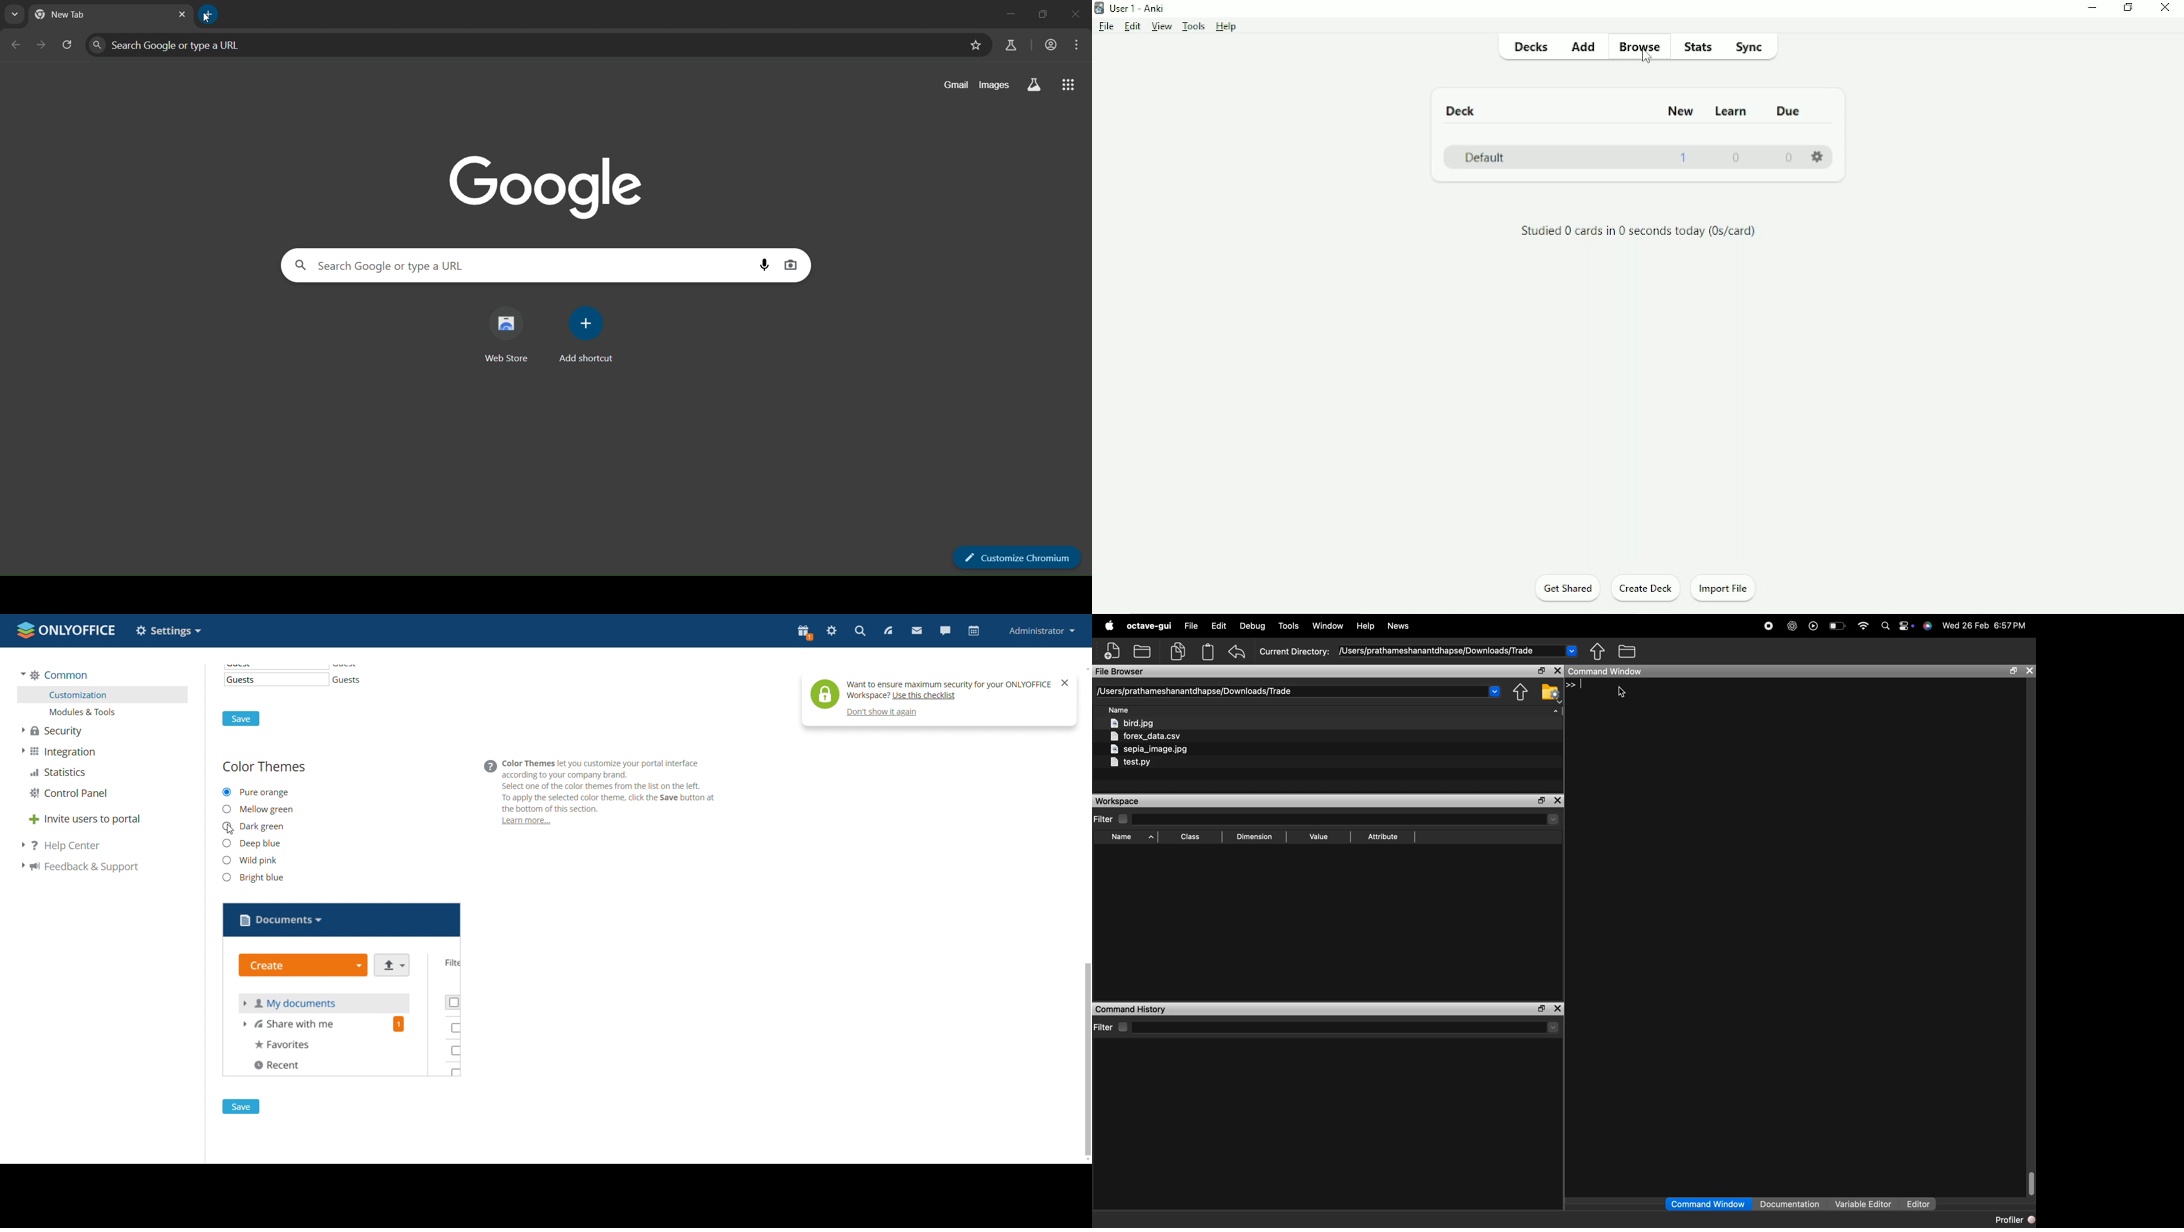 This screenshot has height=1232, width=2184. Describe the element at coordinates (1237, 651) in the screenshot. I see `undo` at that location.